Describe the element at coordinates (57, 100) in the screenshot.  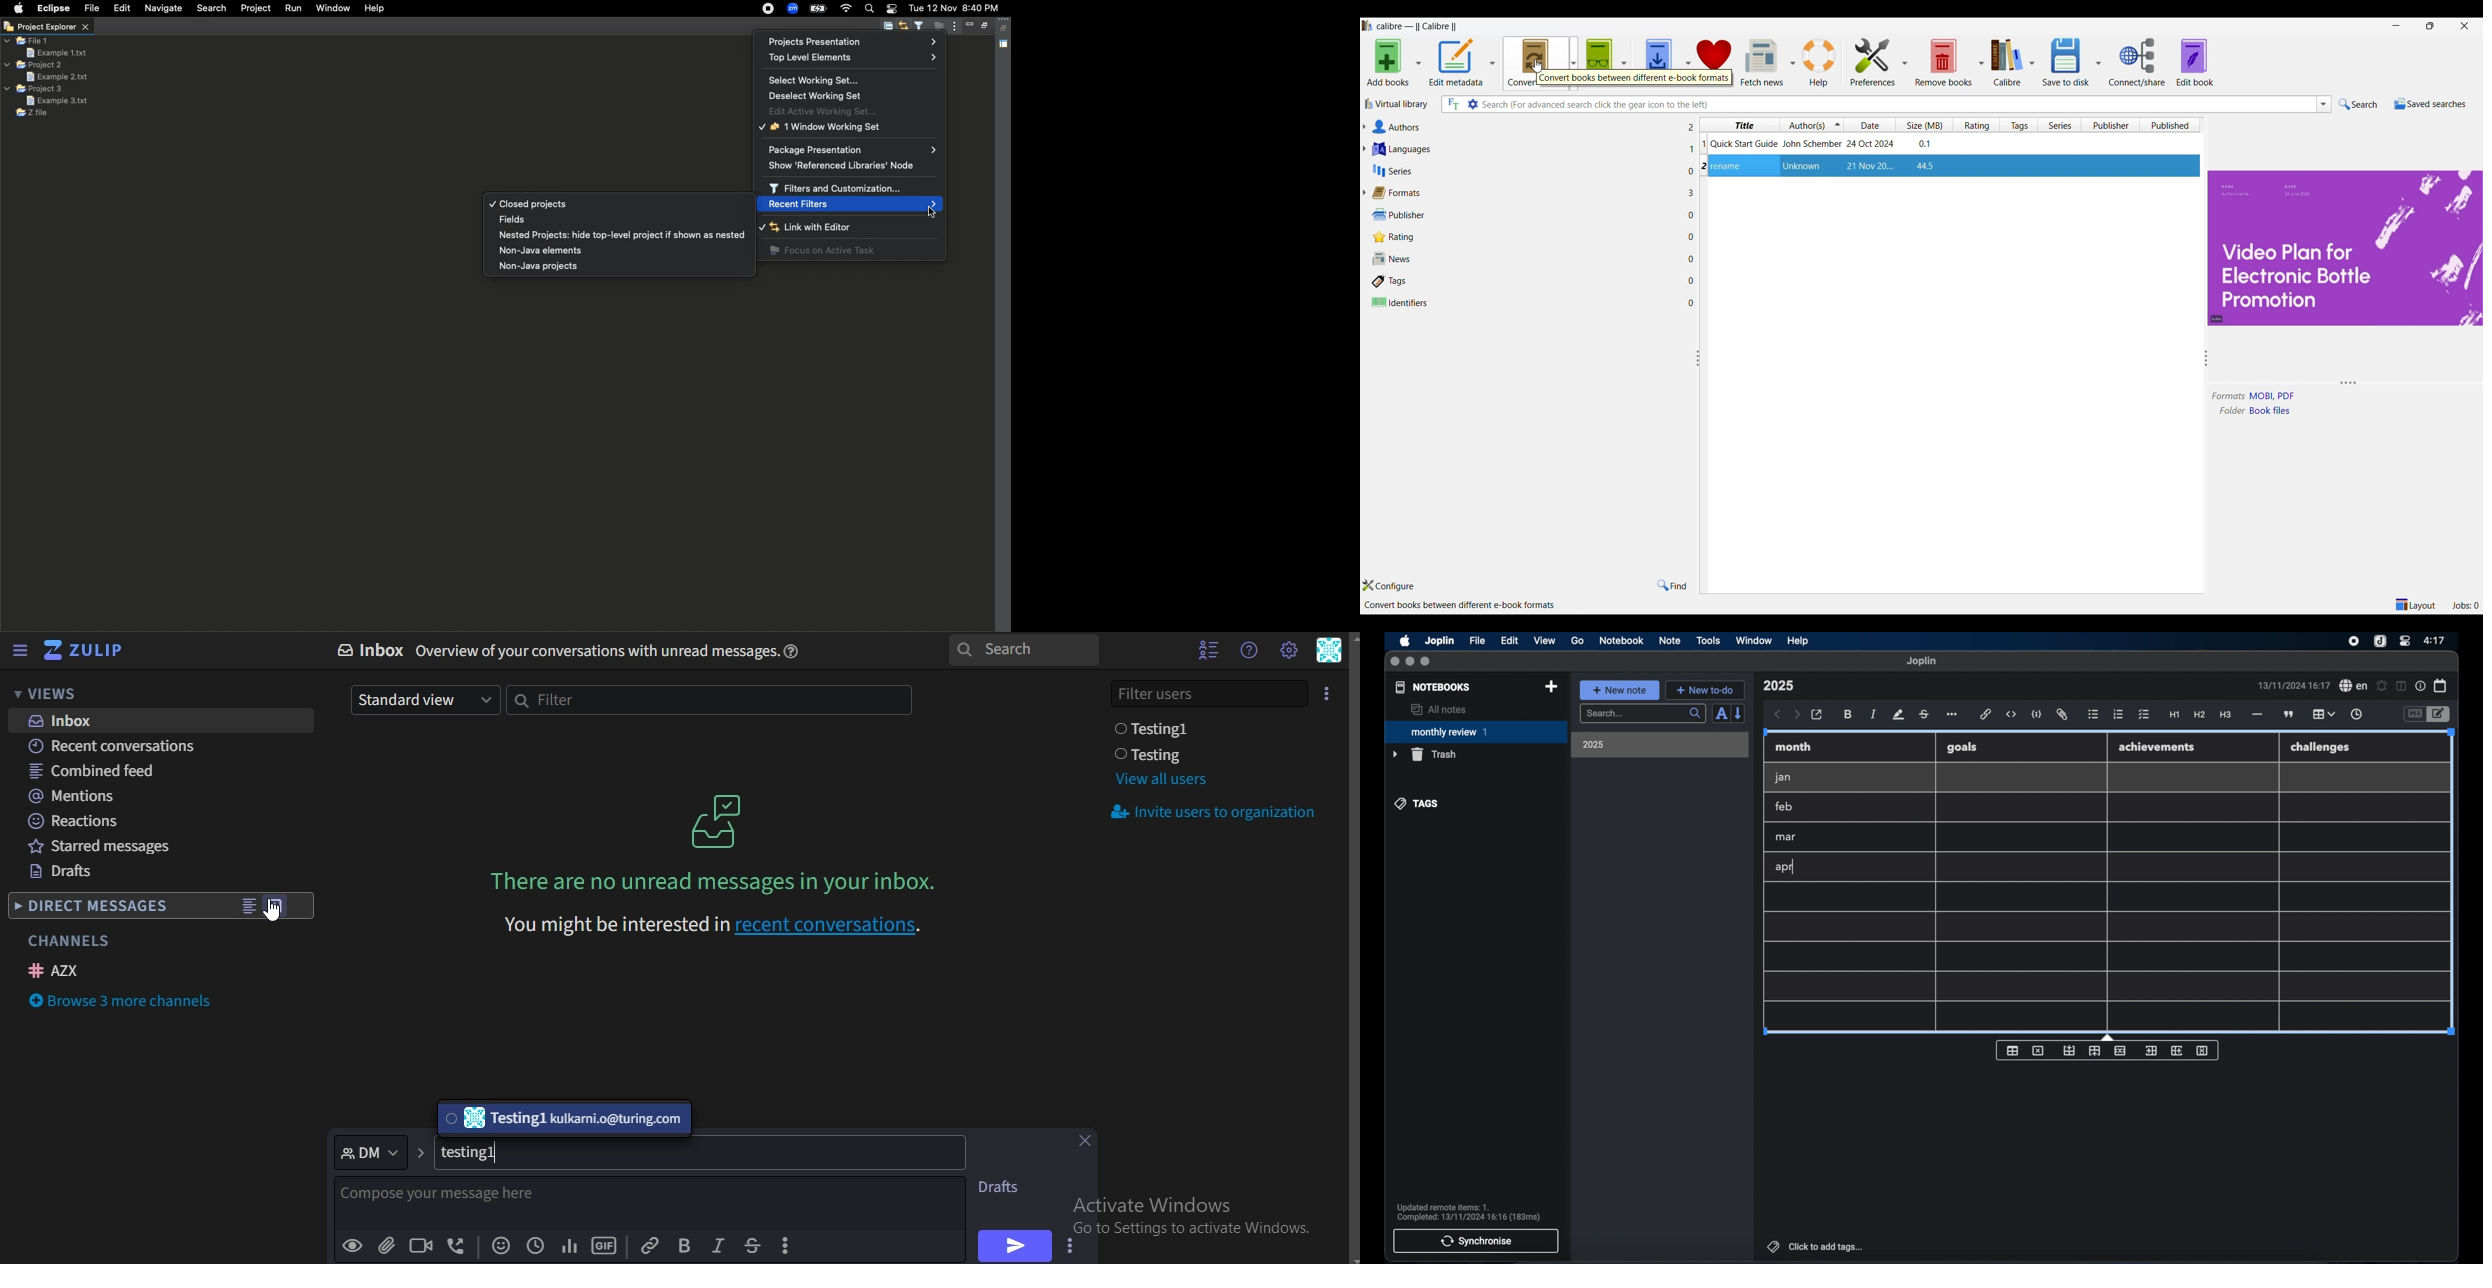
I see `Example 3 text file` at that location.